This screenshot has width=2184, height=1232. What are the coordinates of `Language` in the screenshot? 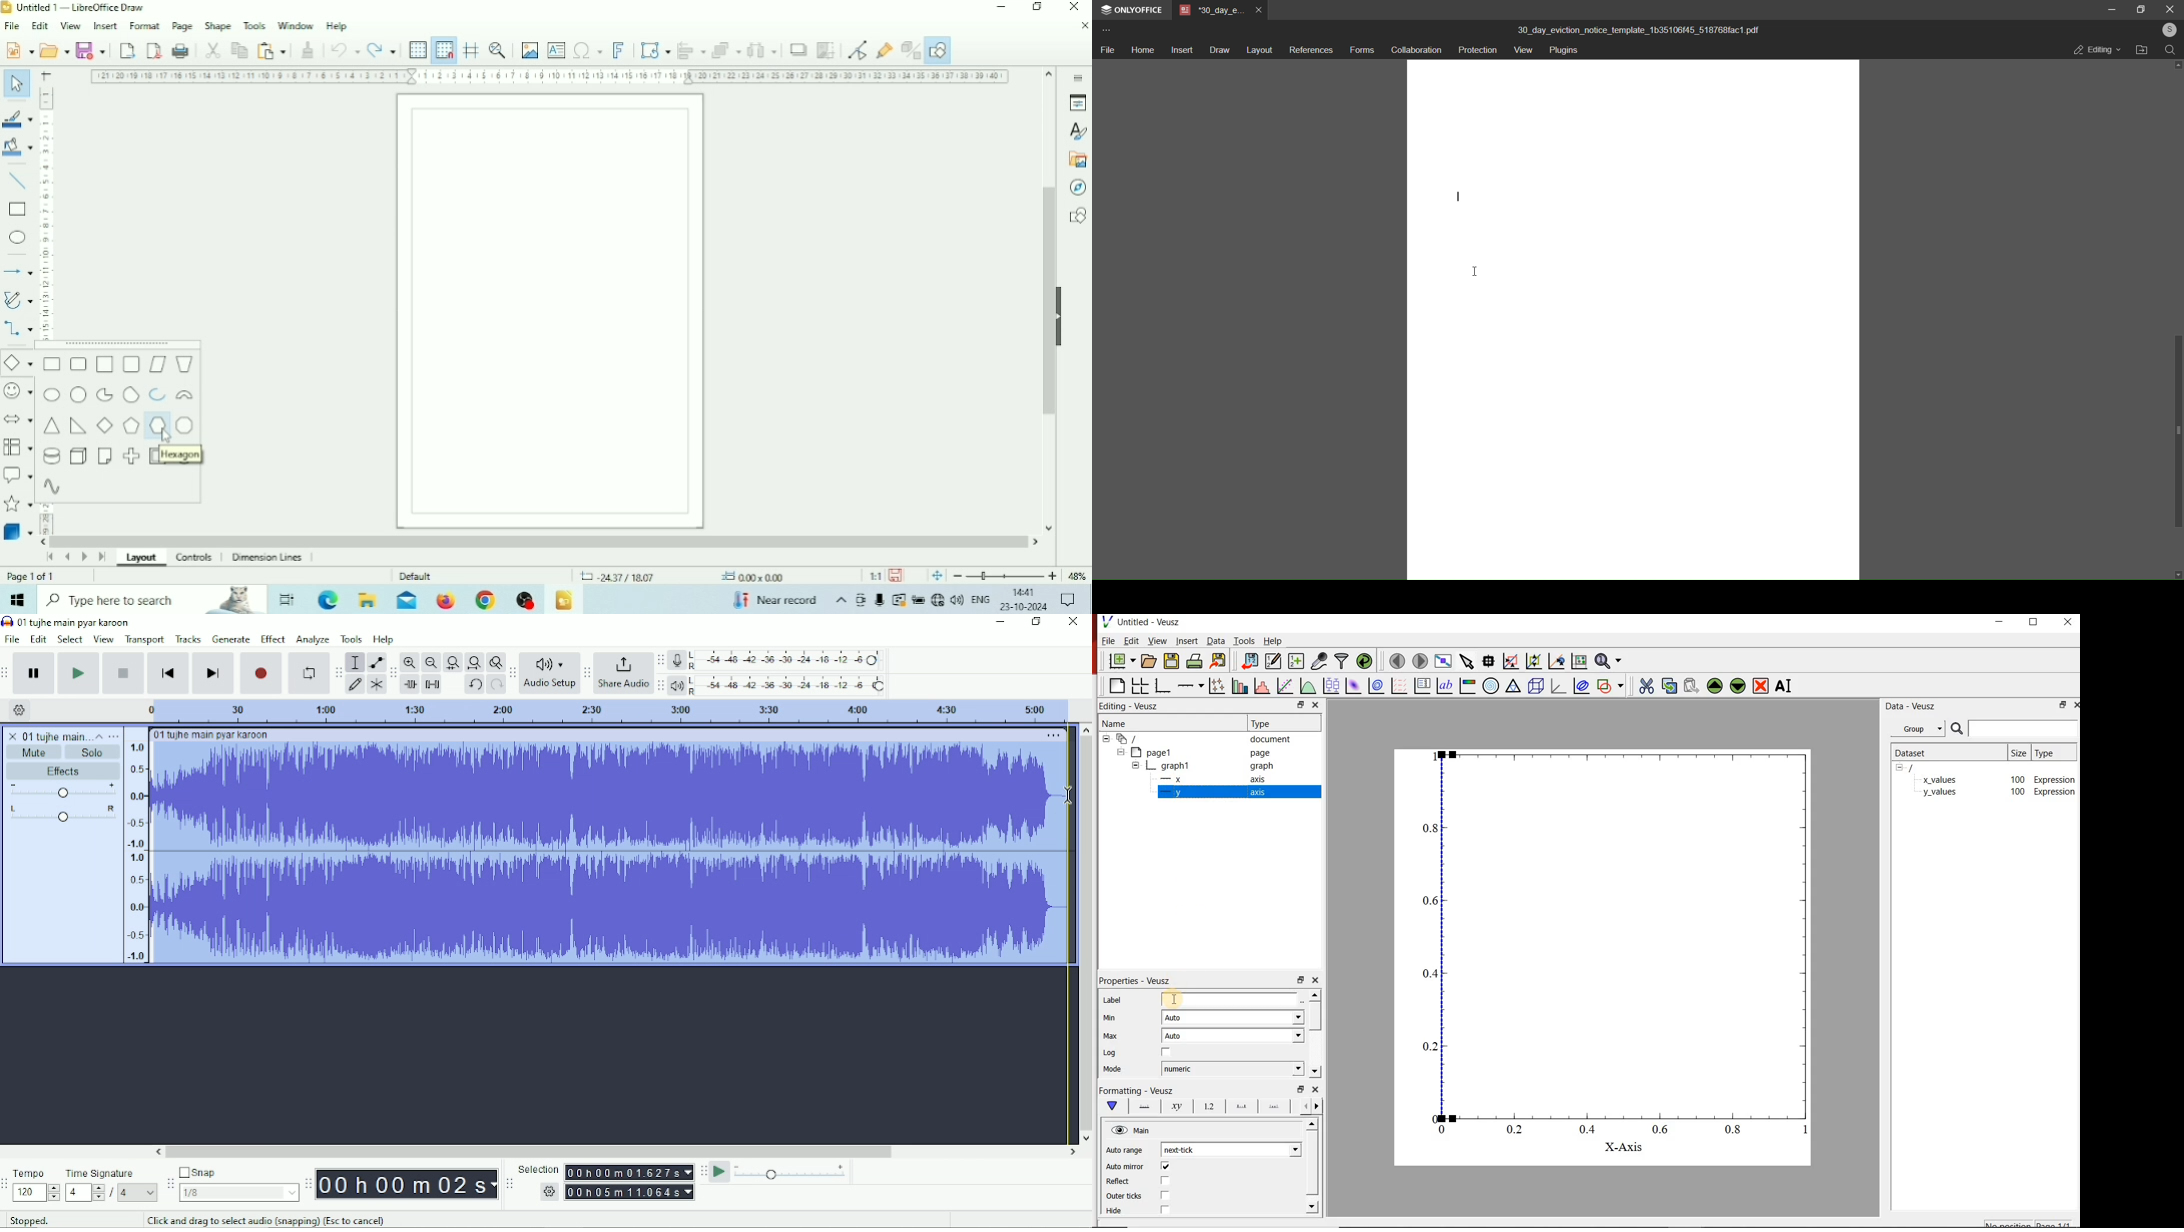 It's located at (982, 600).